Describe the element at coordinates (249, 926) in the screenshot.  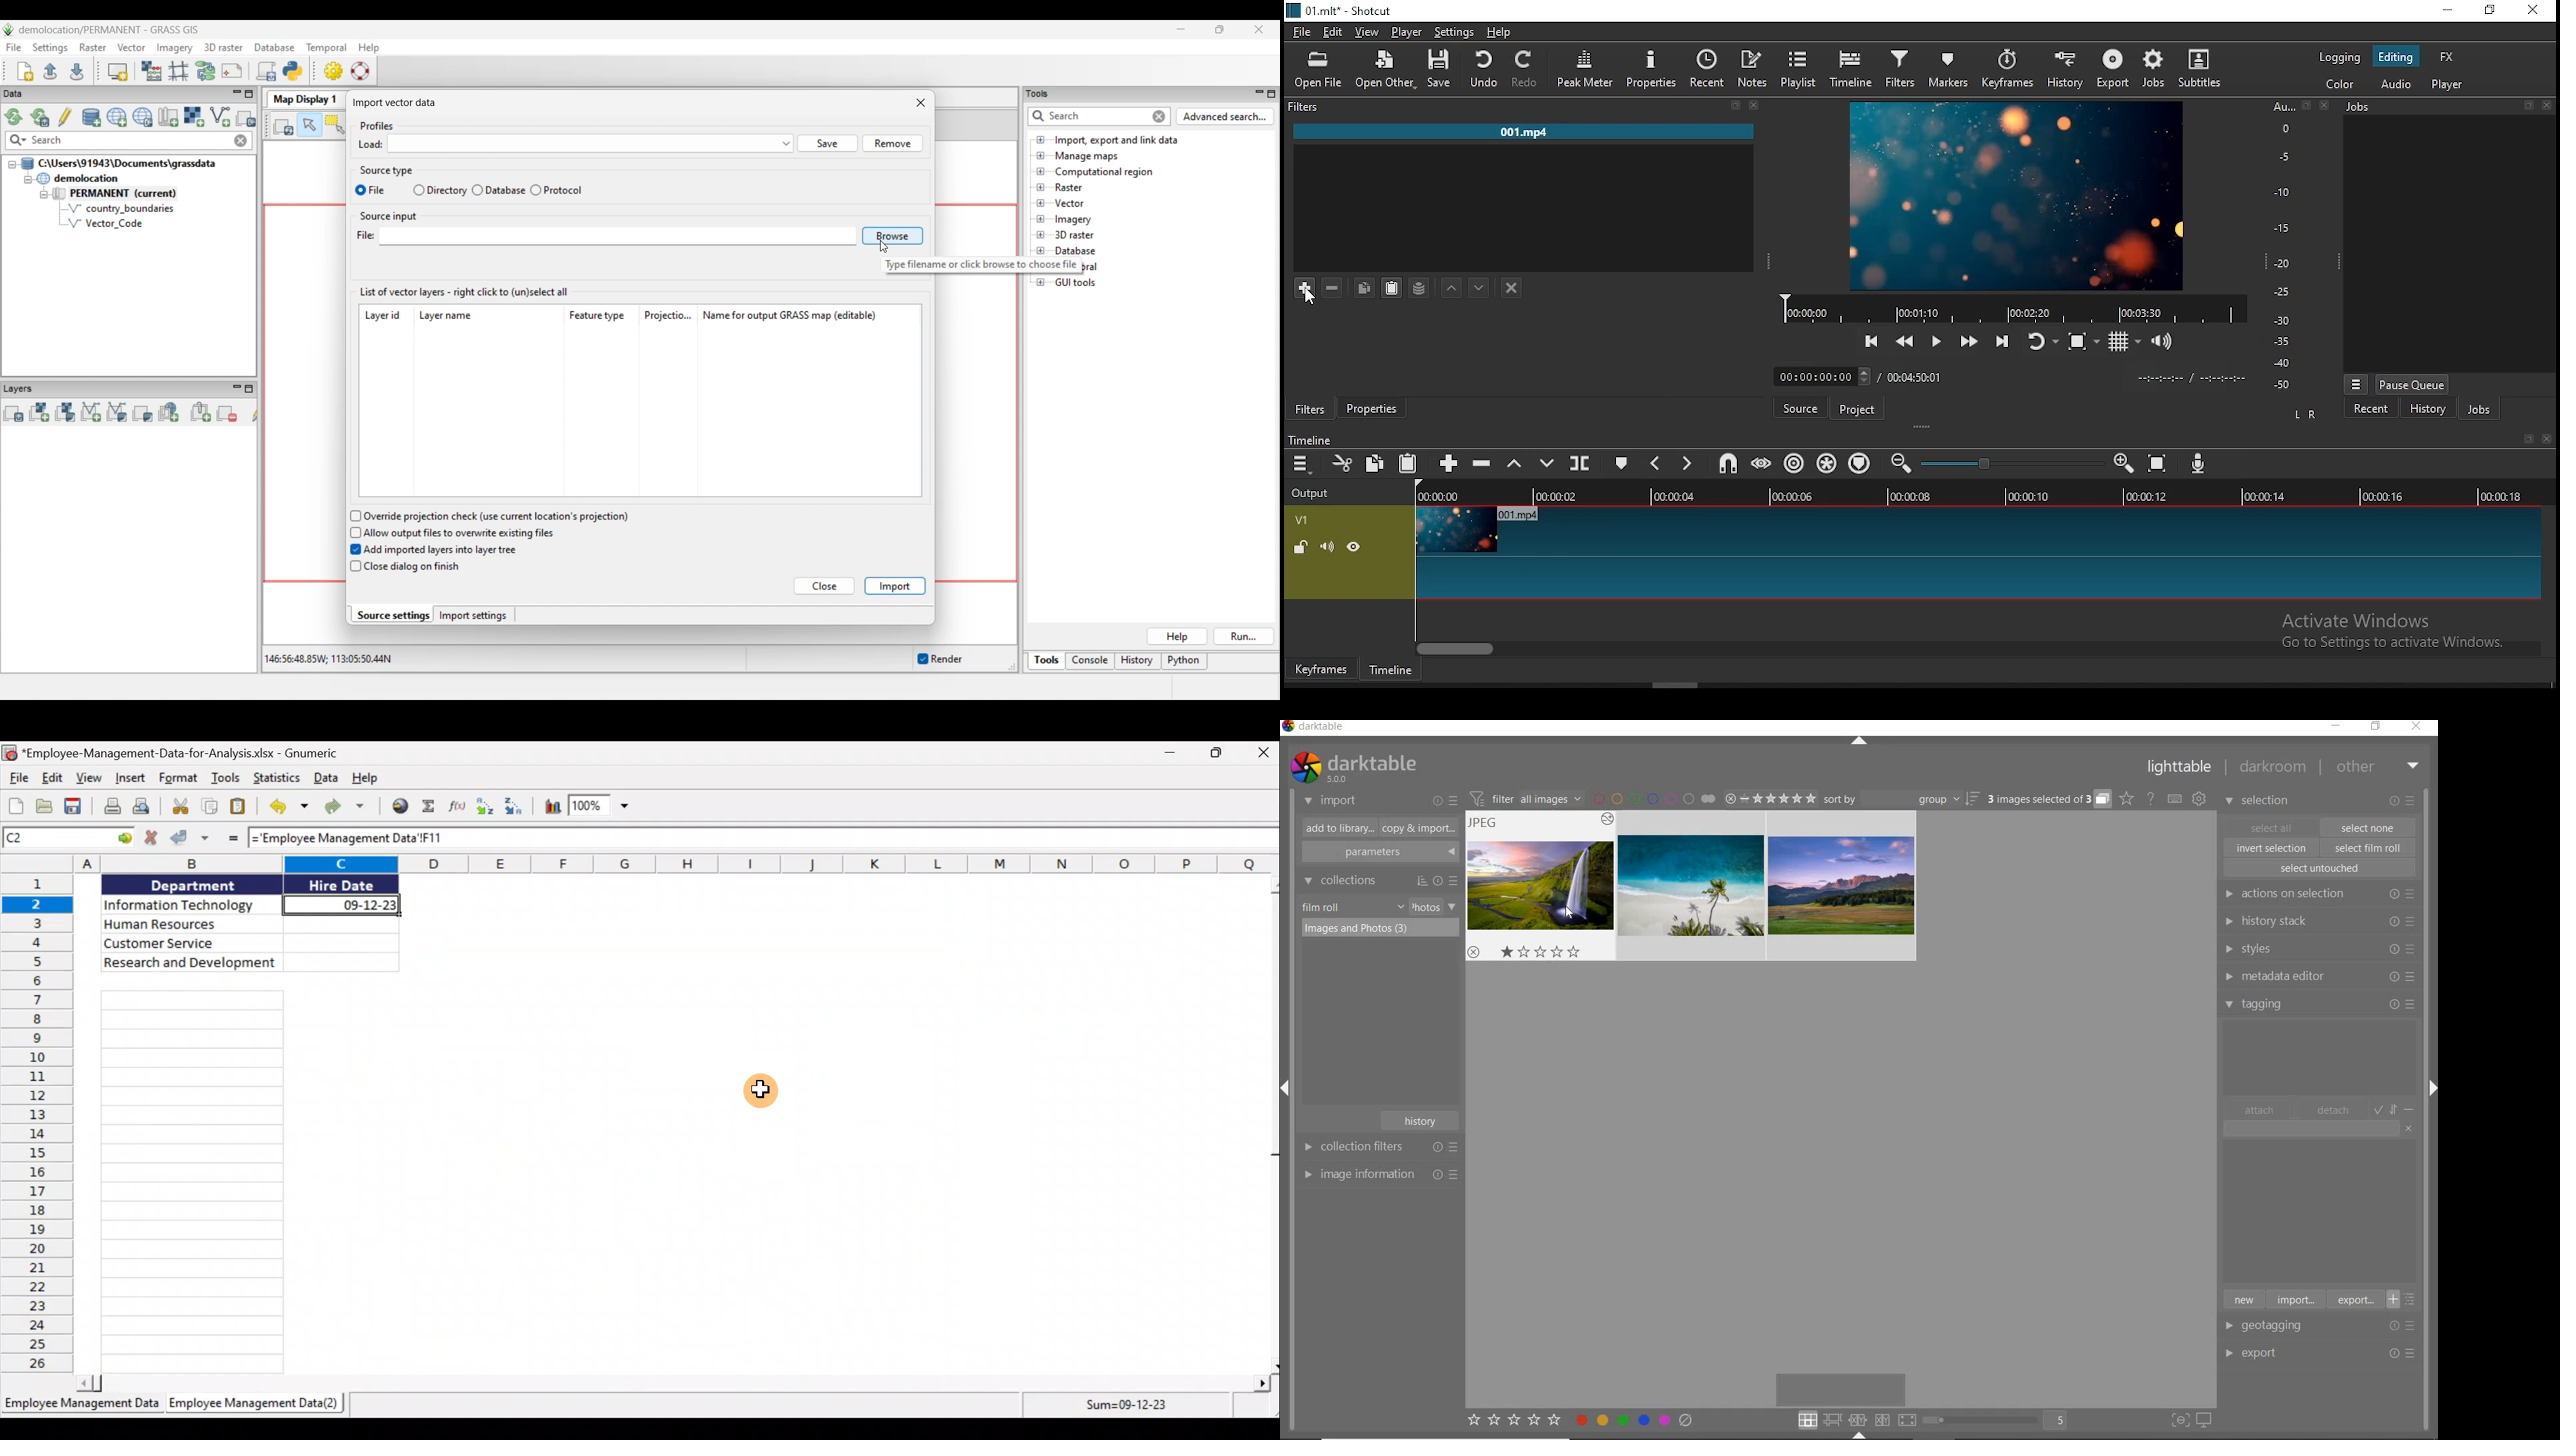
I see `Data` at that location.